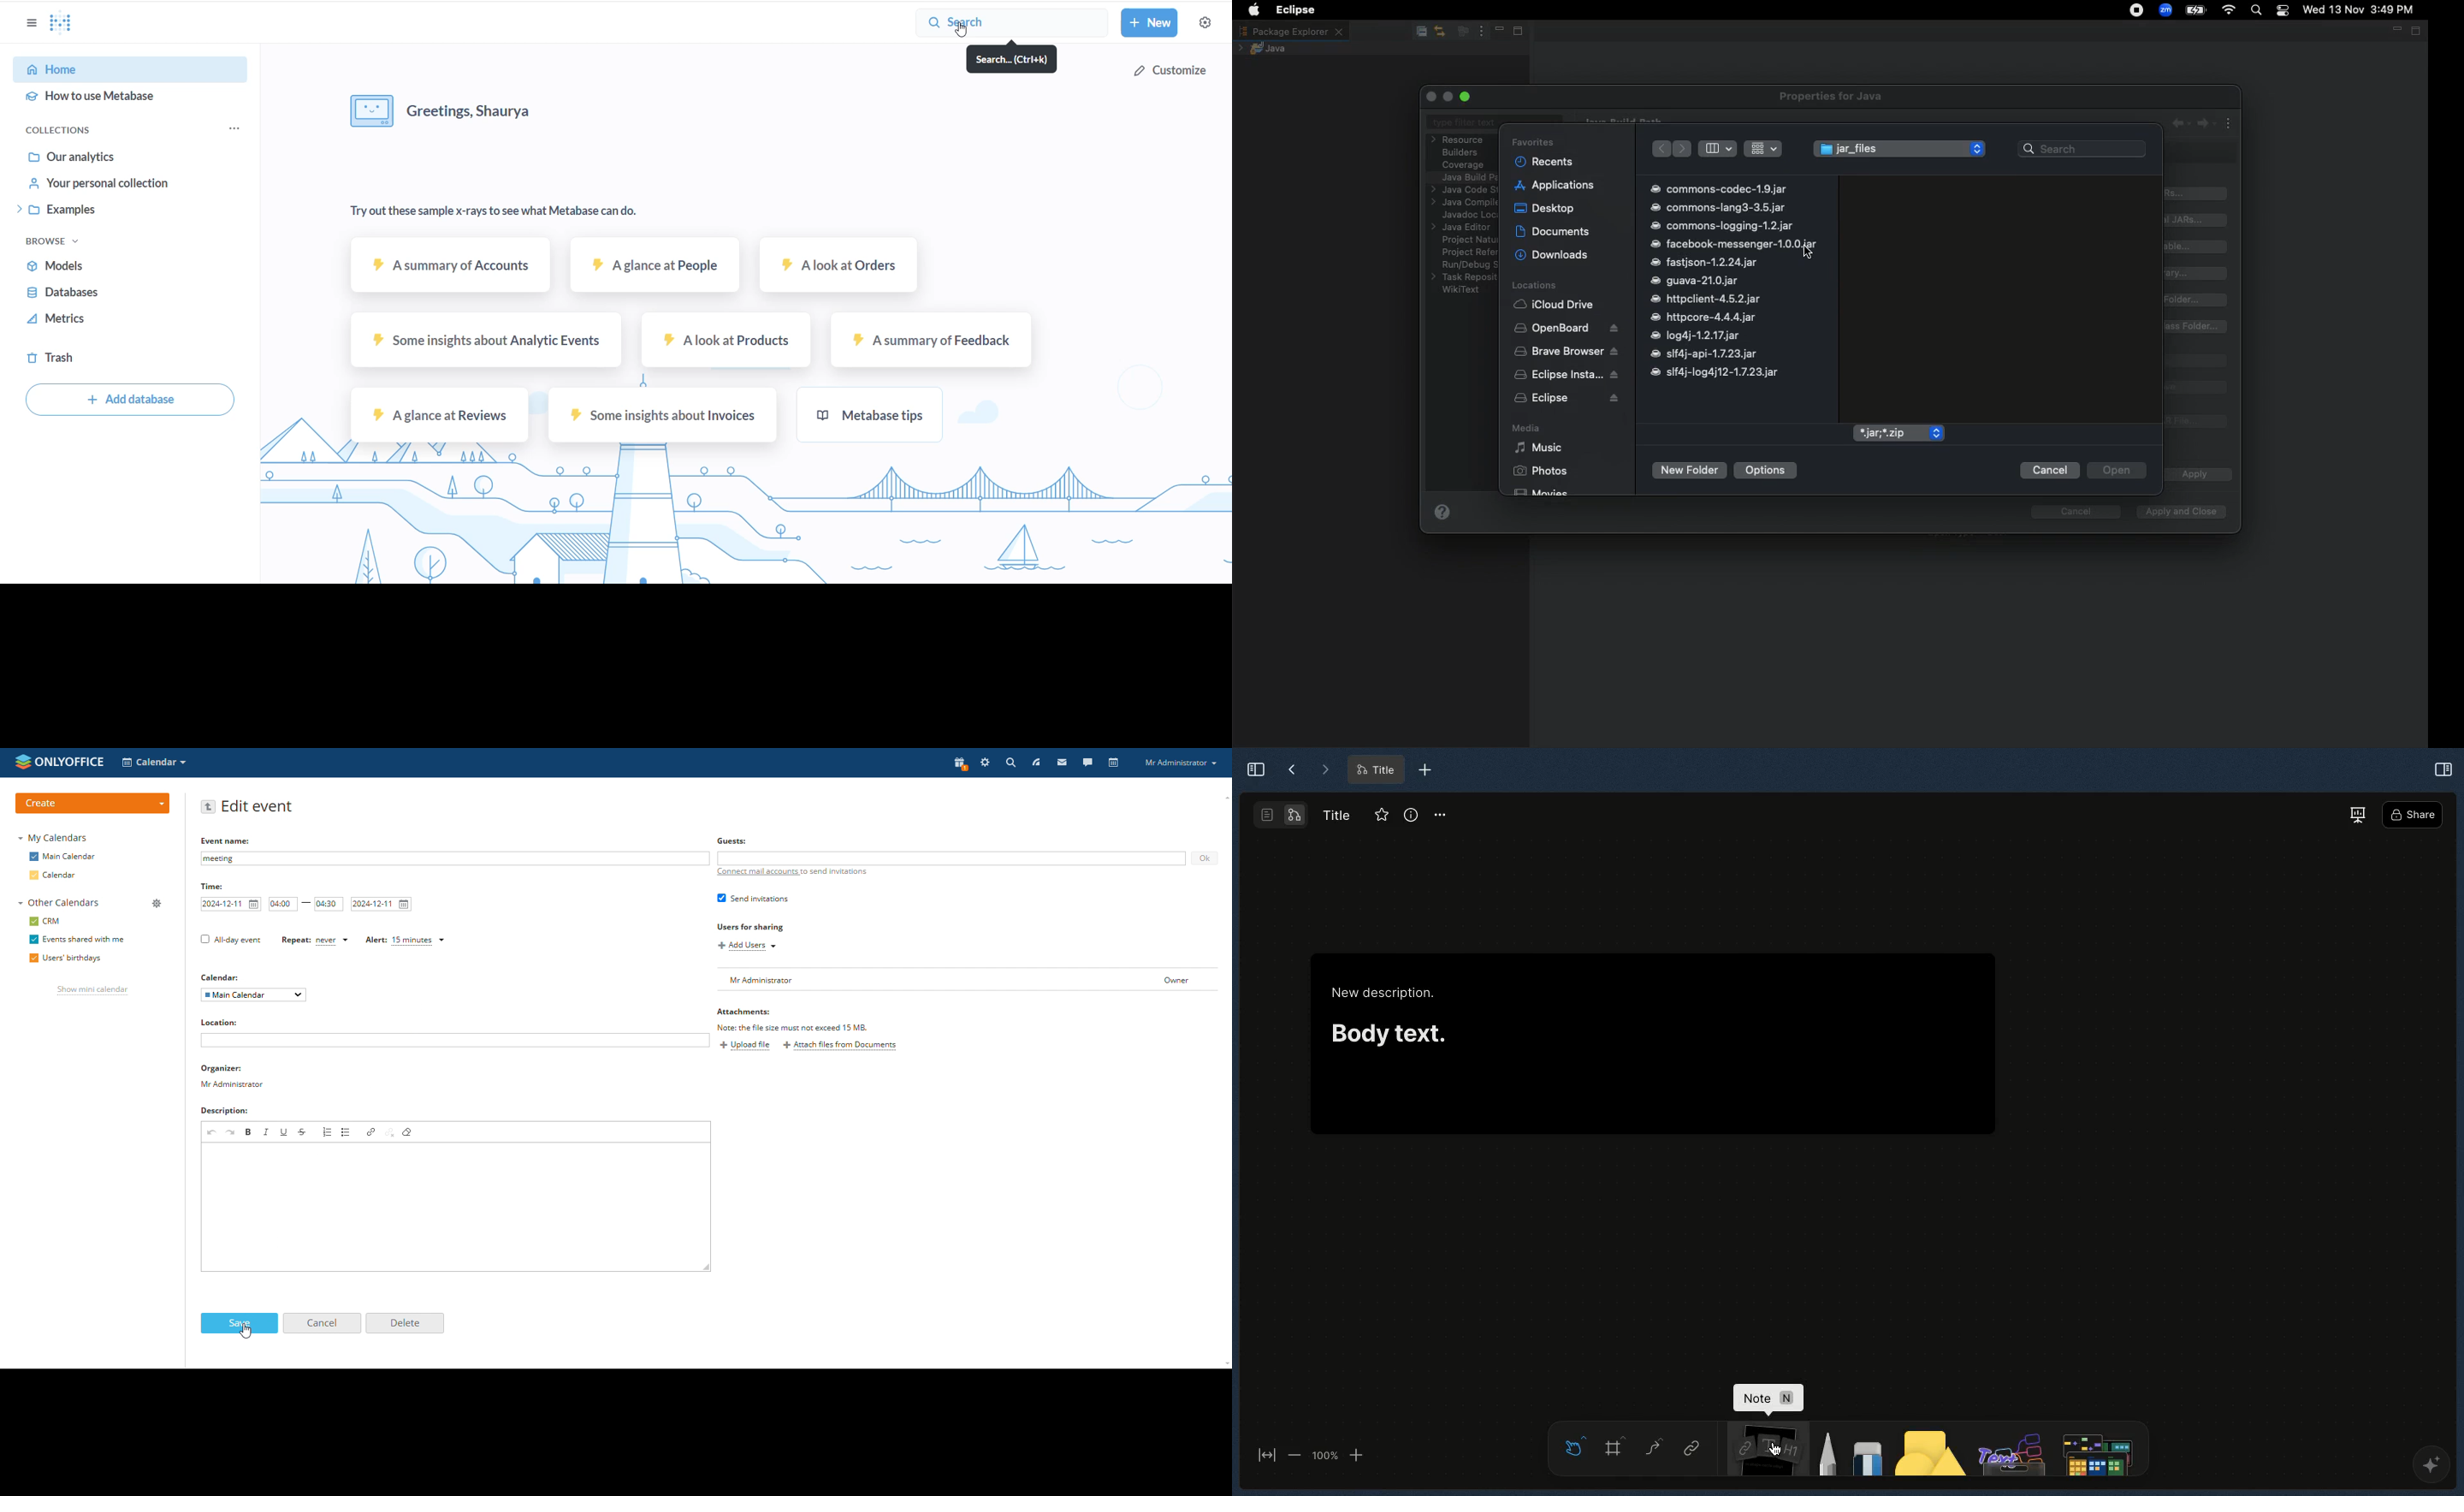 The height and width of the screenshot is (1512, 2464). What do you see at coordinates (733, 841) in the screenshot?
I see `` at bounding box center [733, 841].